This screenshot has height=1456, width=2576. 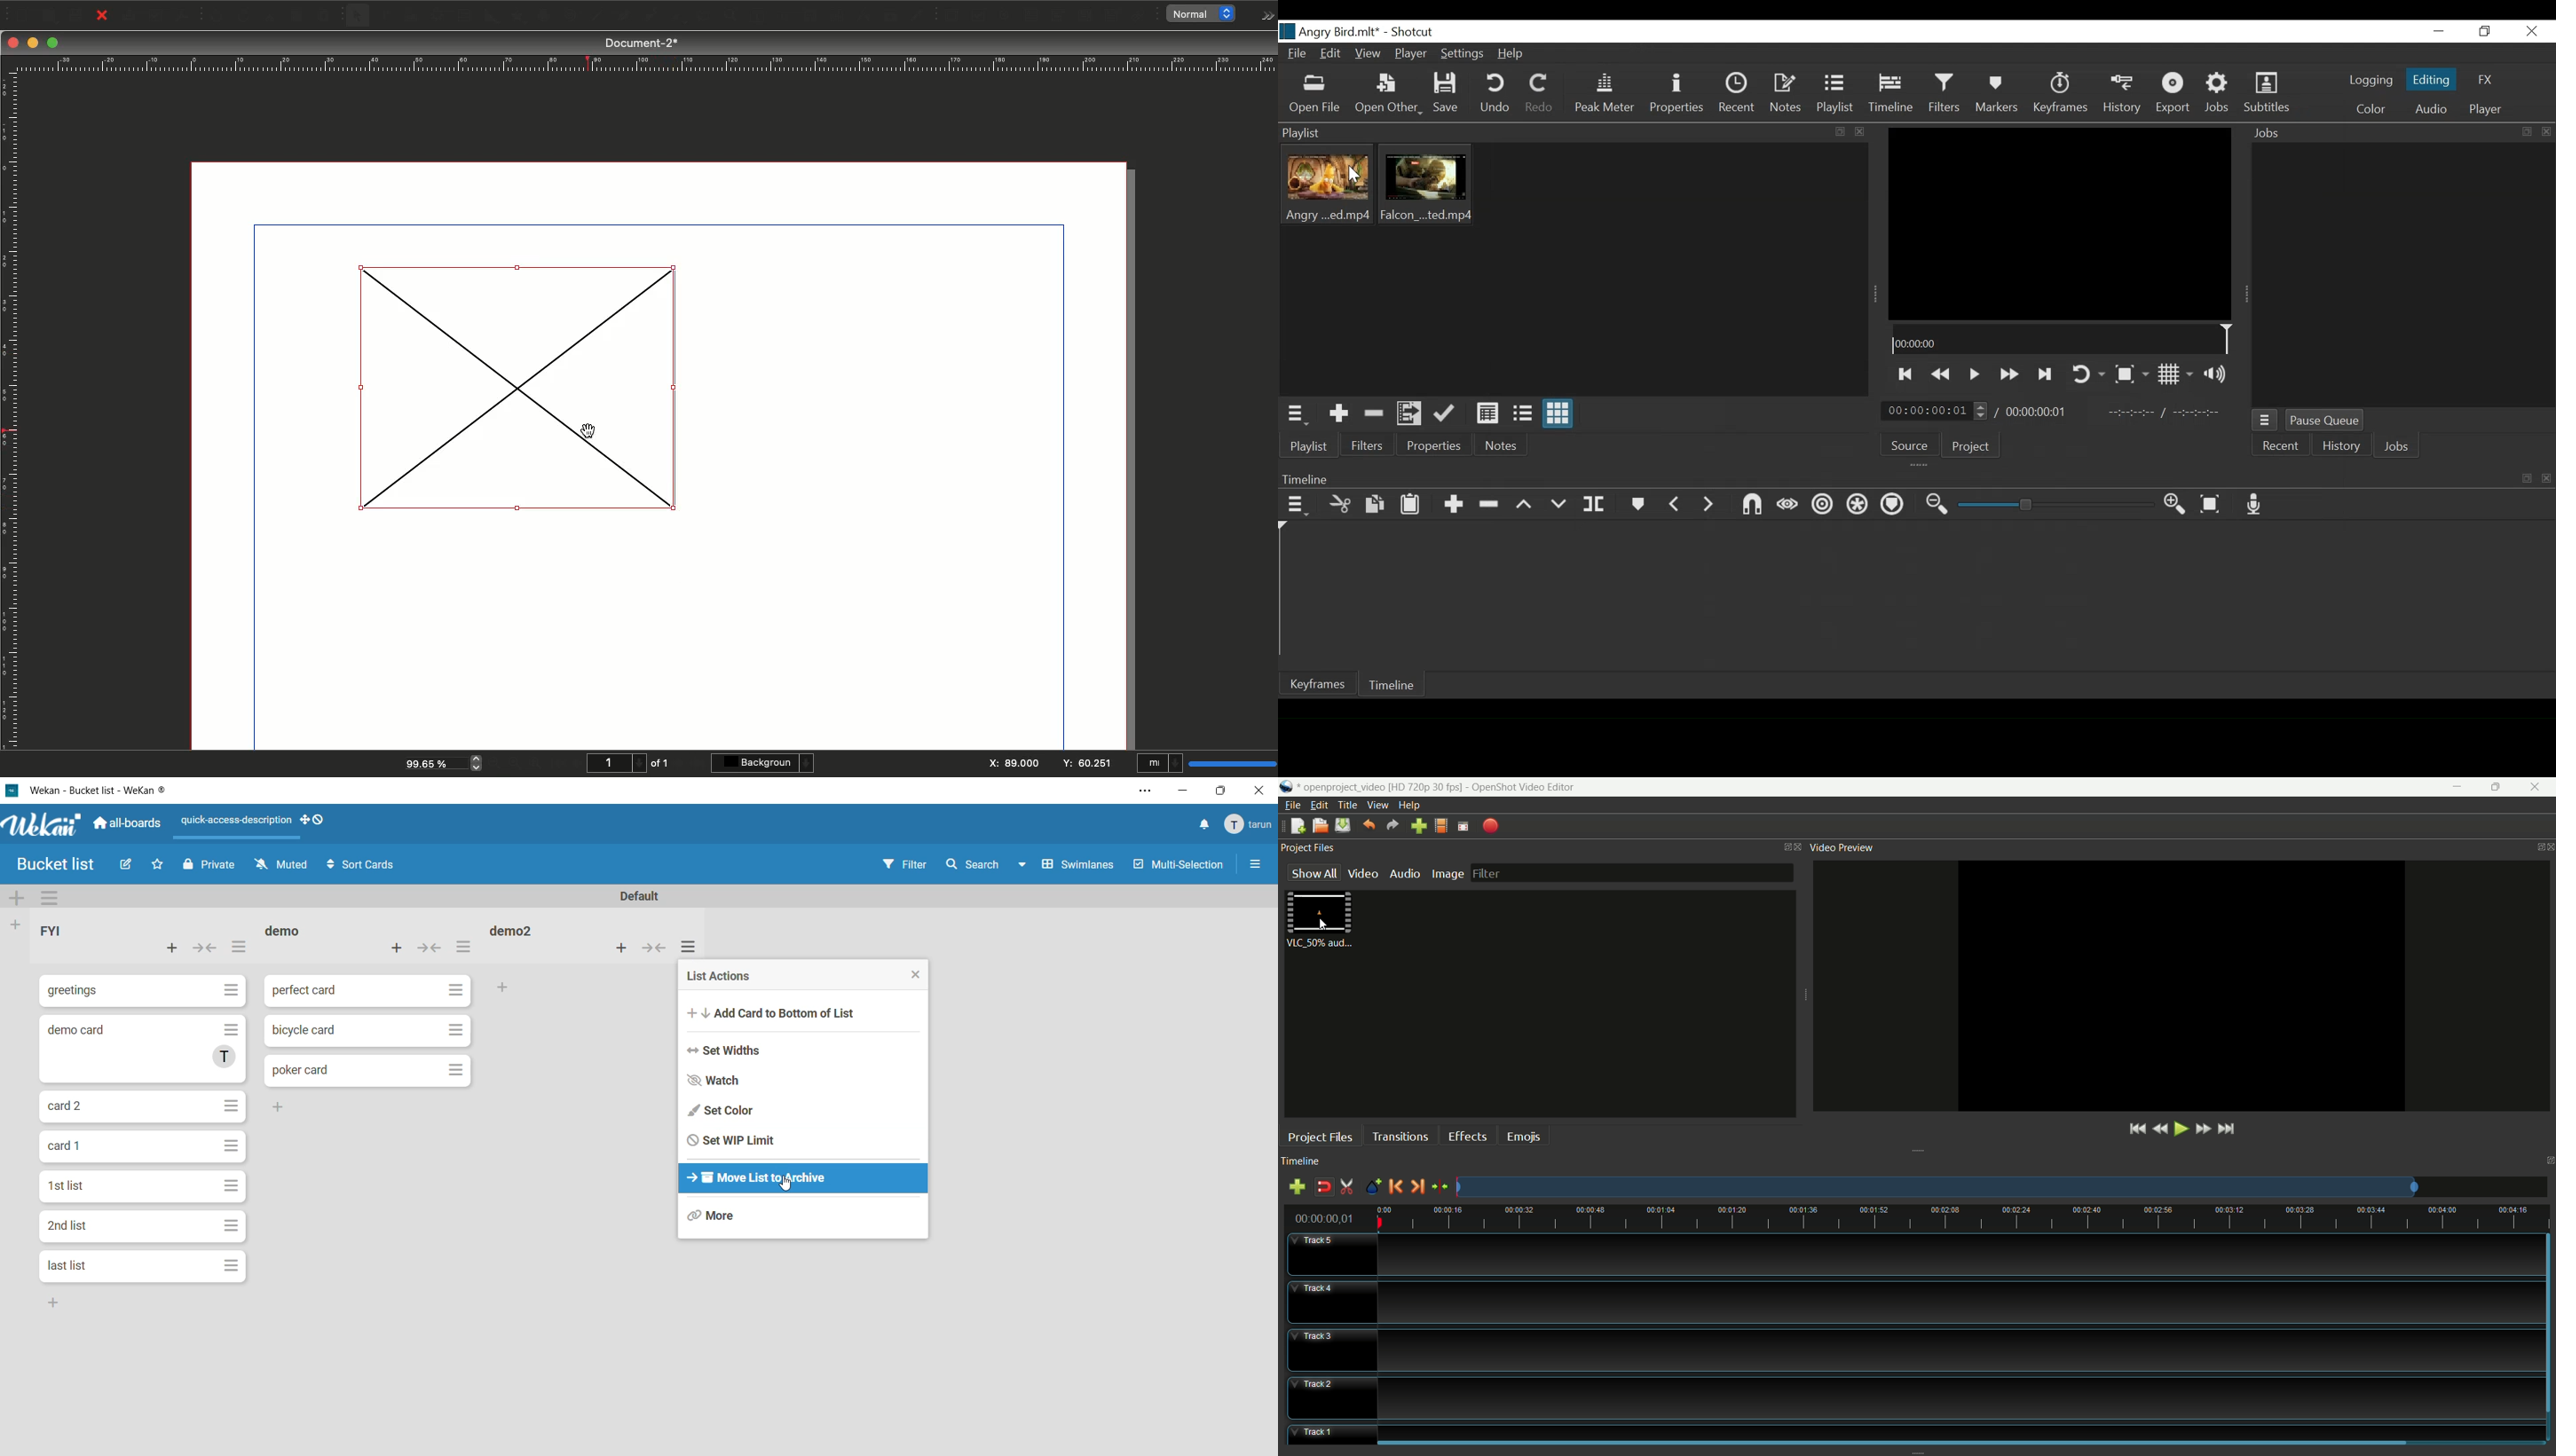 I want to click on History, so click(x=2338, y=447).